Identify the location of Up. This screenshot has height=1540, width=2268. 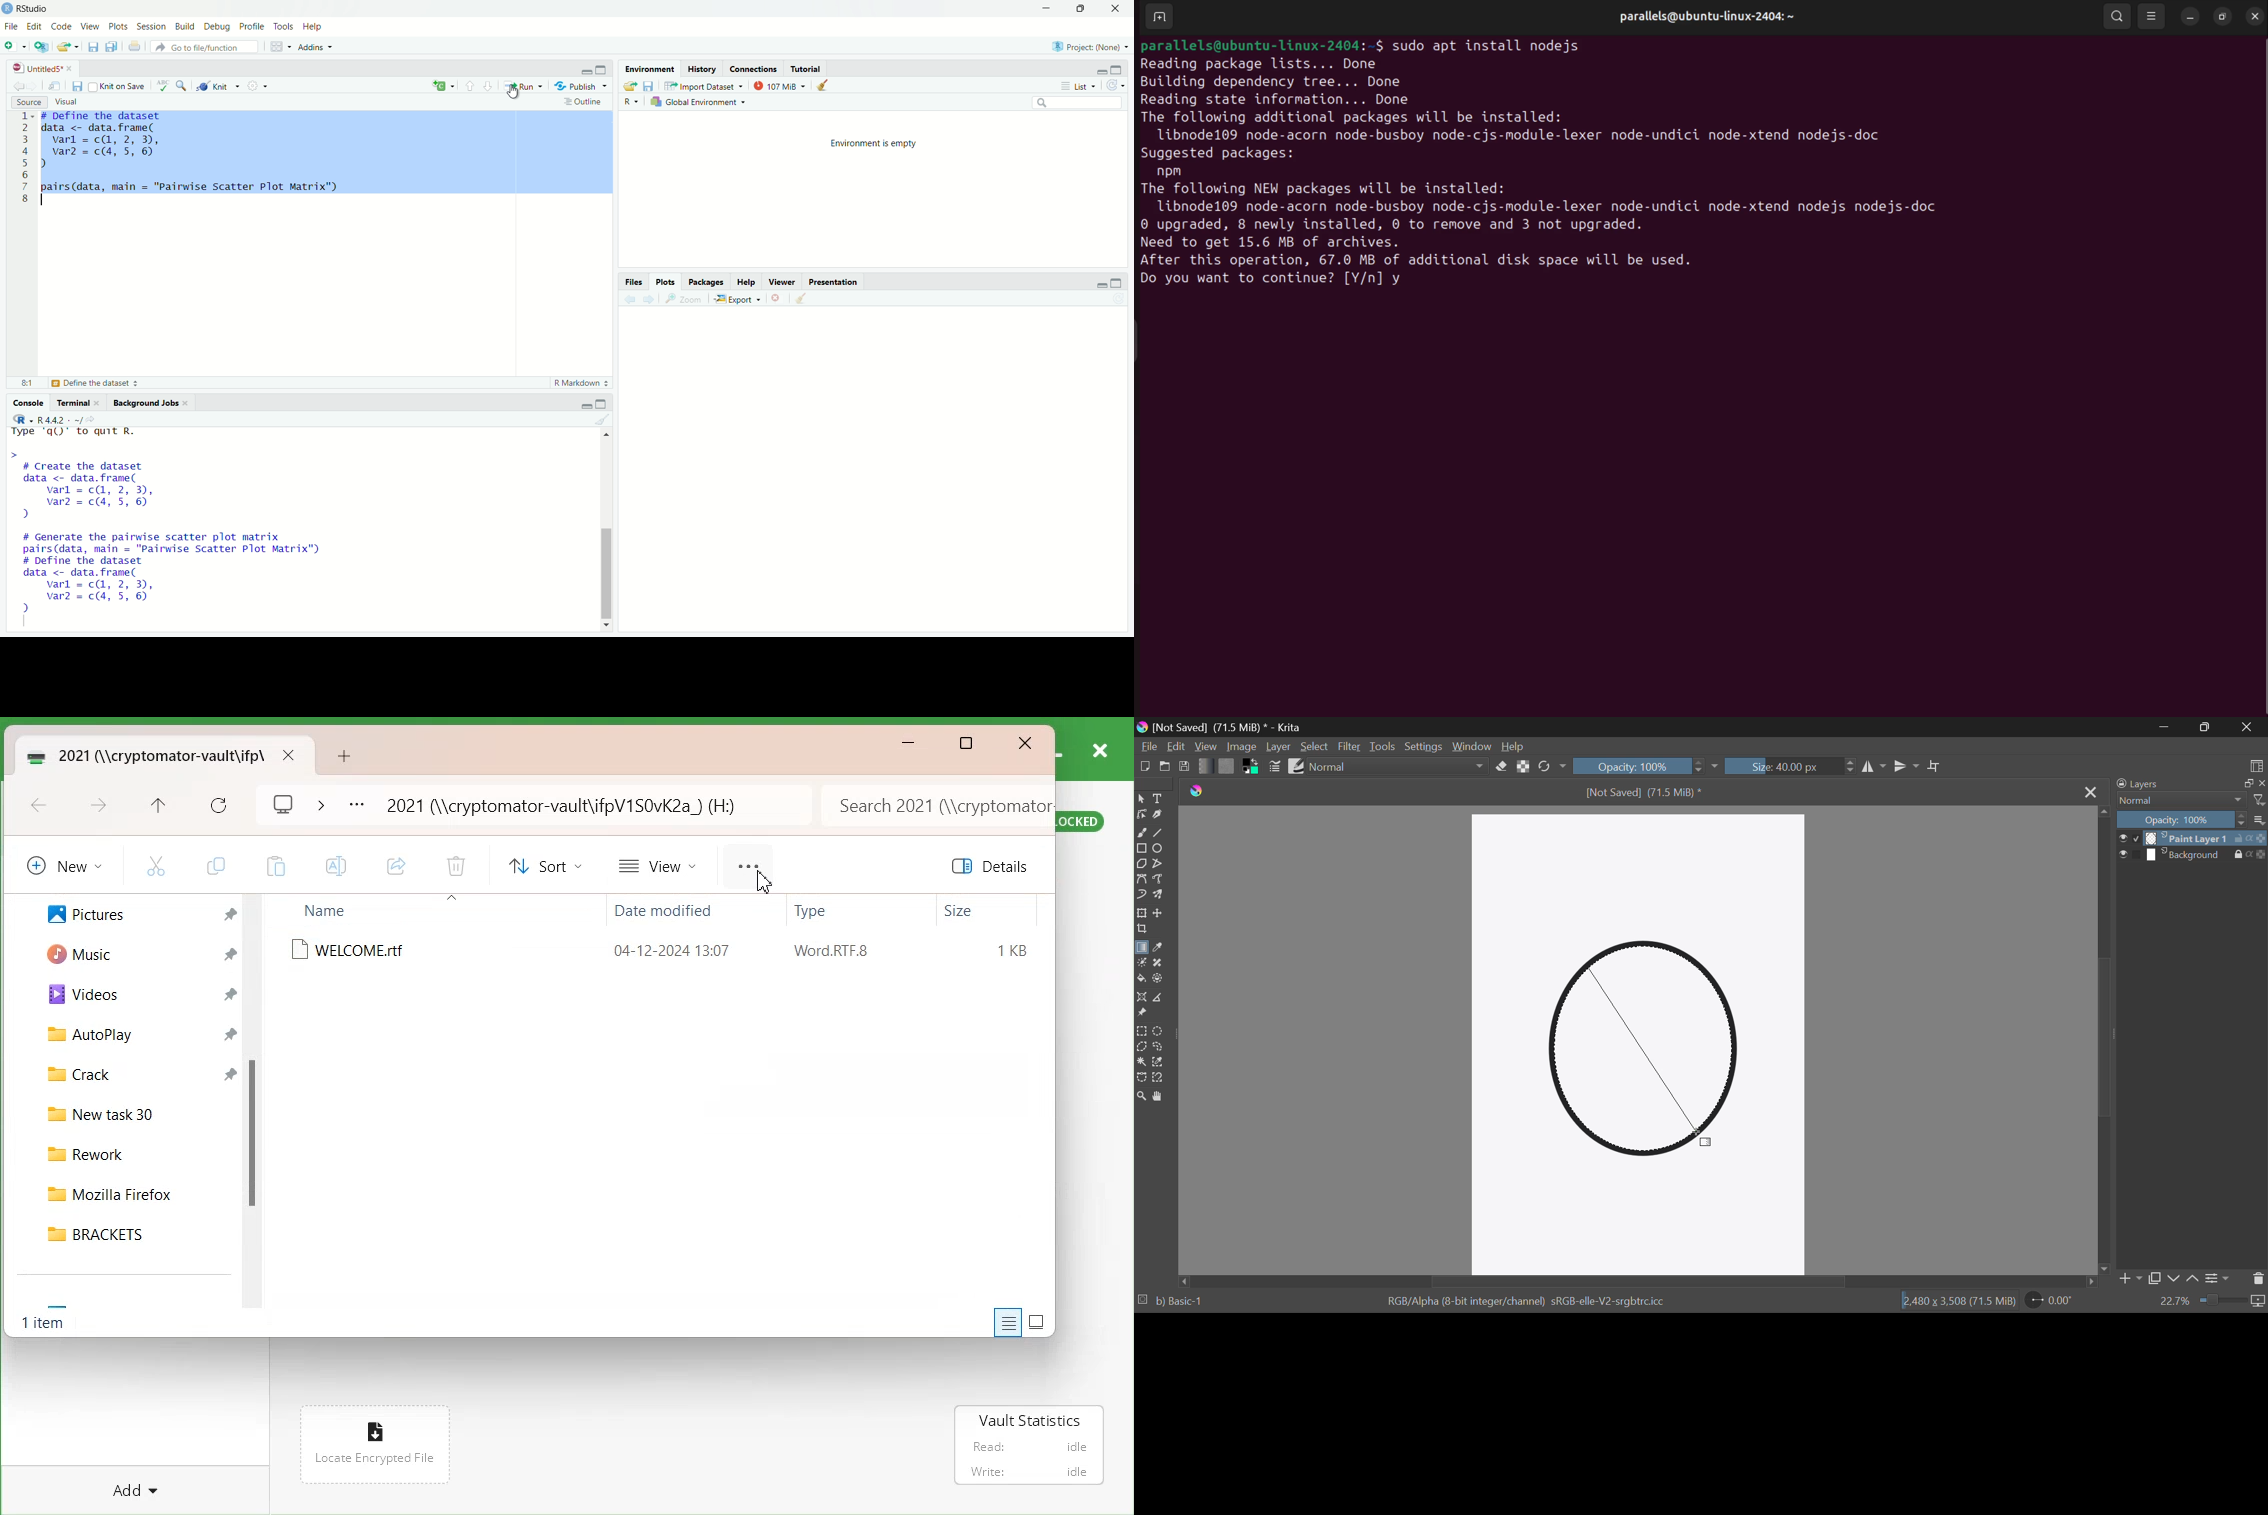
(606, 435).